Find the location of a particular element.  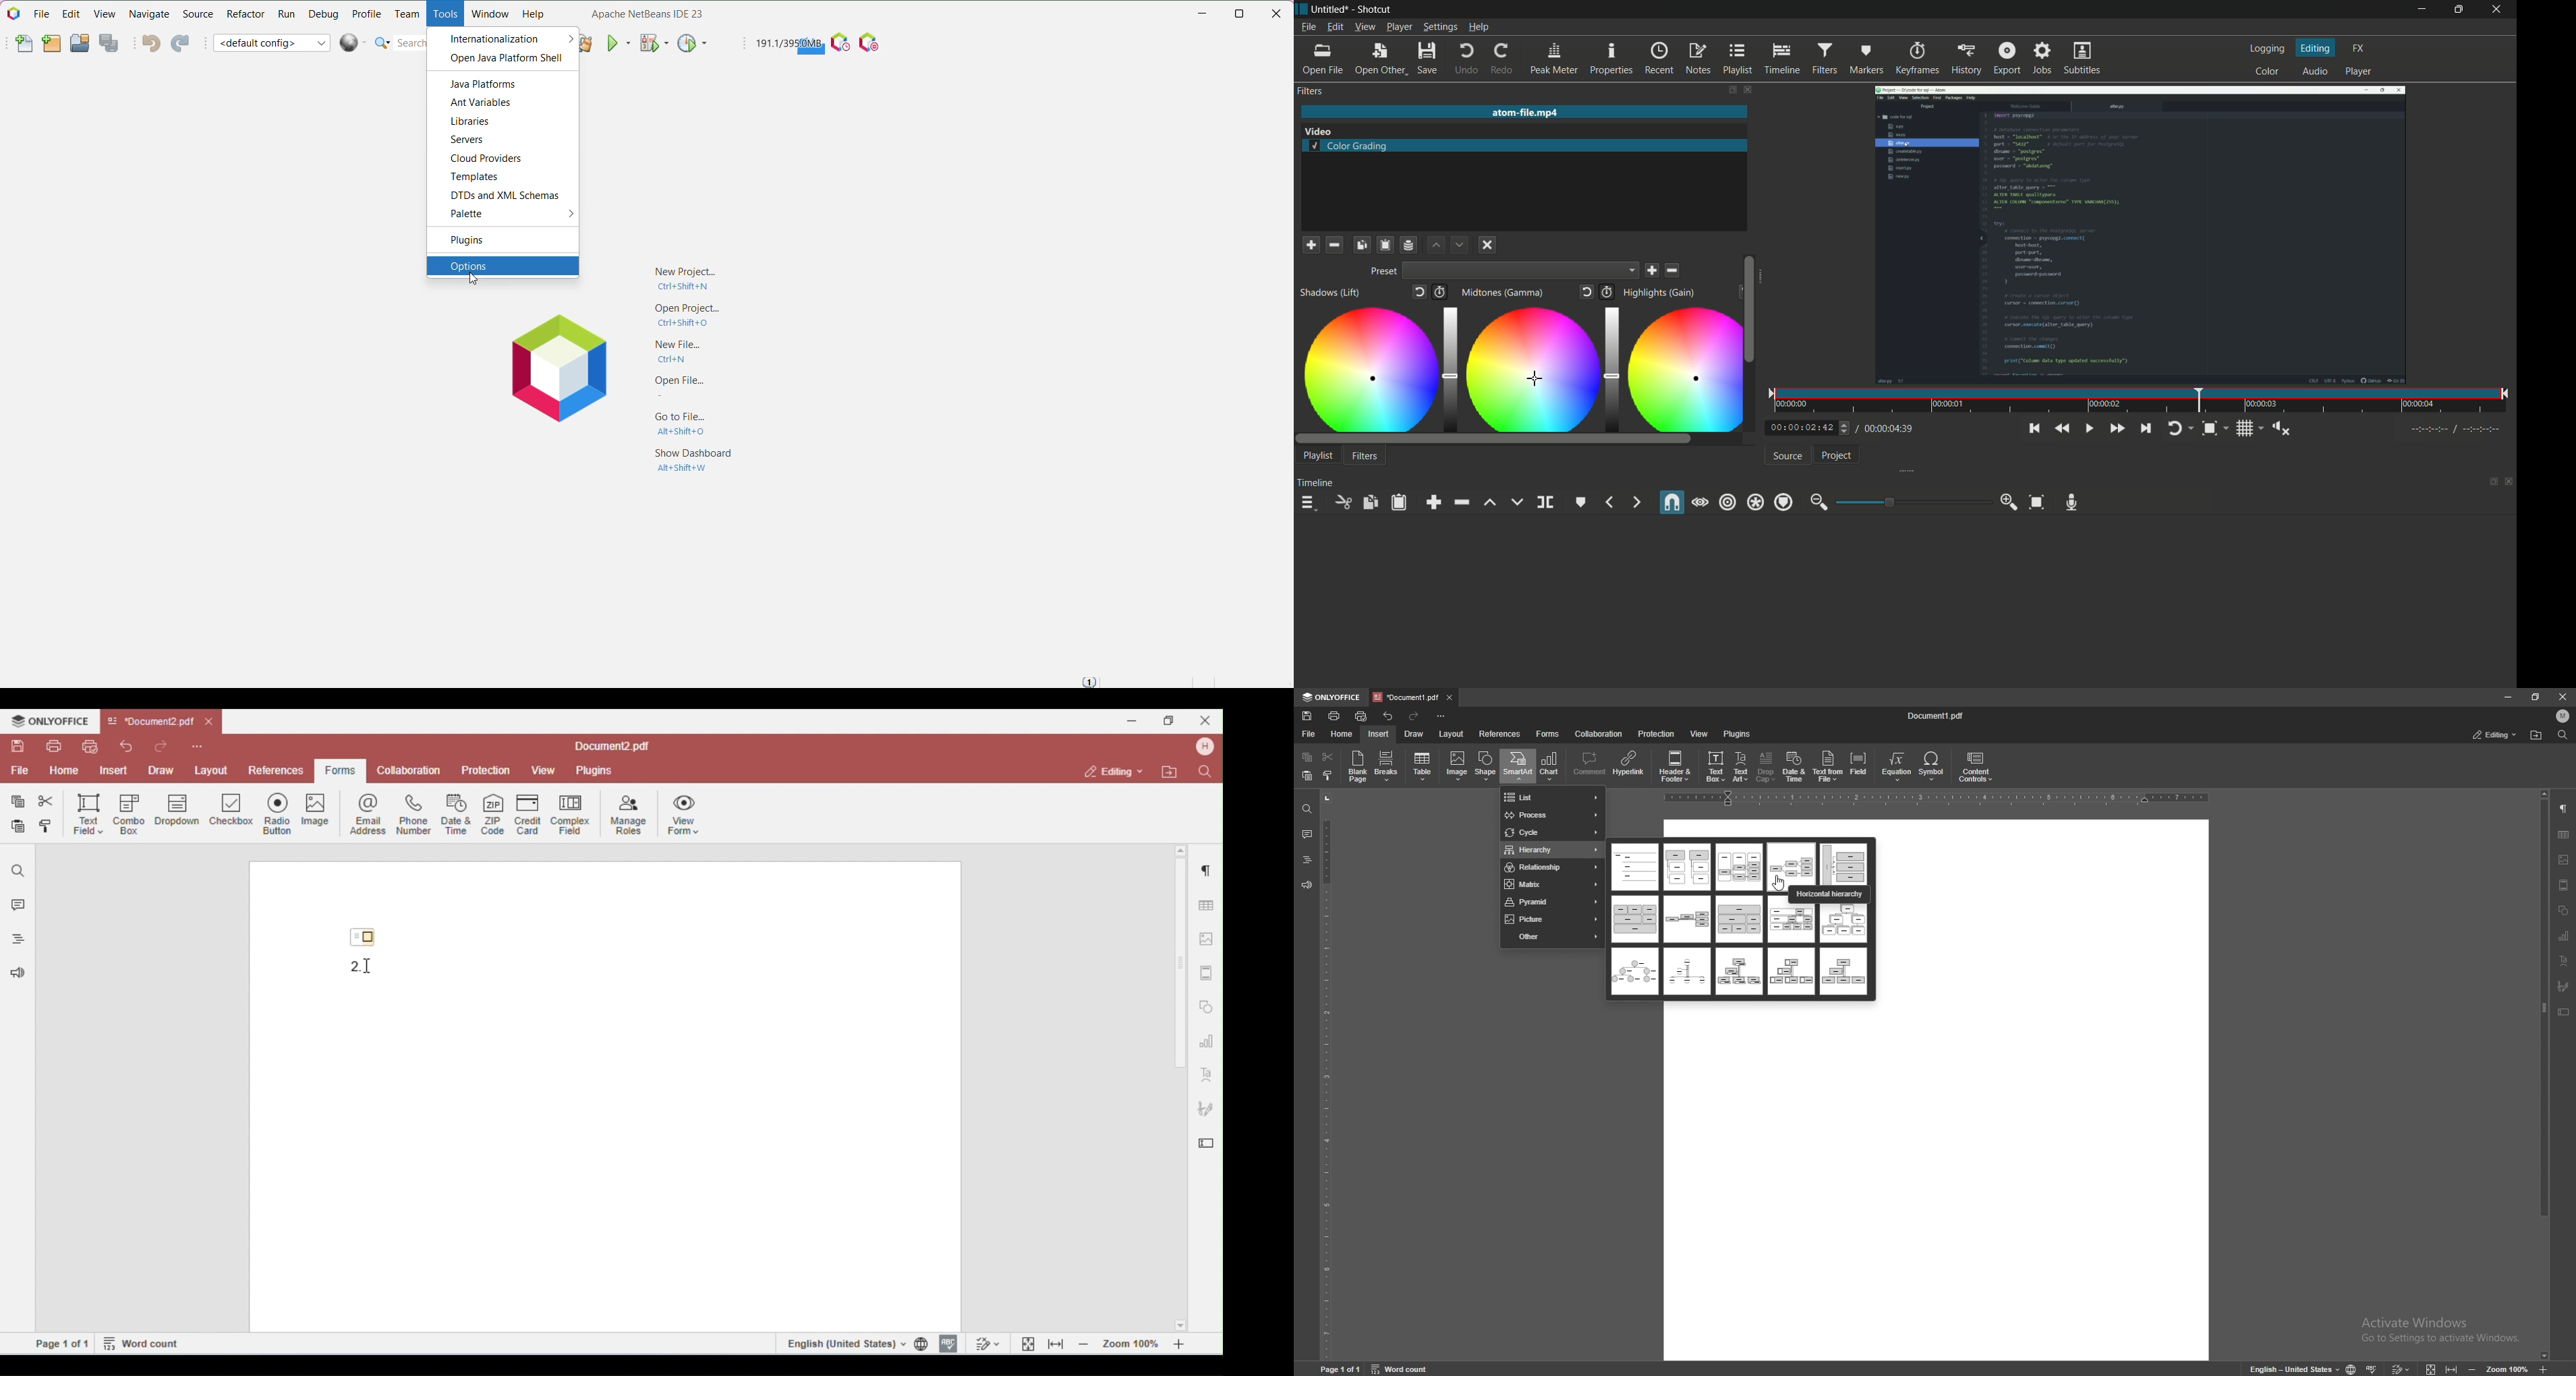

filters is located at coordinates (1365, 457).